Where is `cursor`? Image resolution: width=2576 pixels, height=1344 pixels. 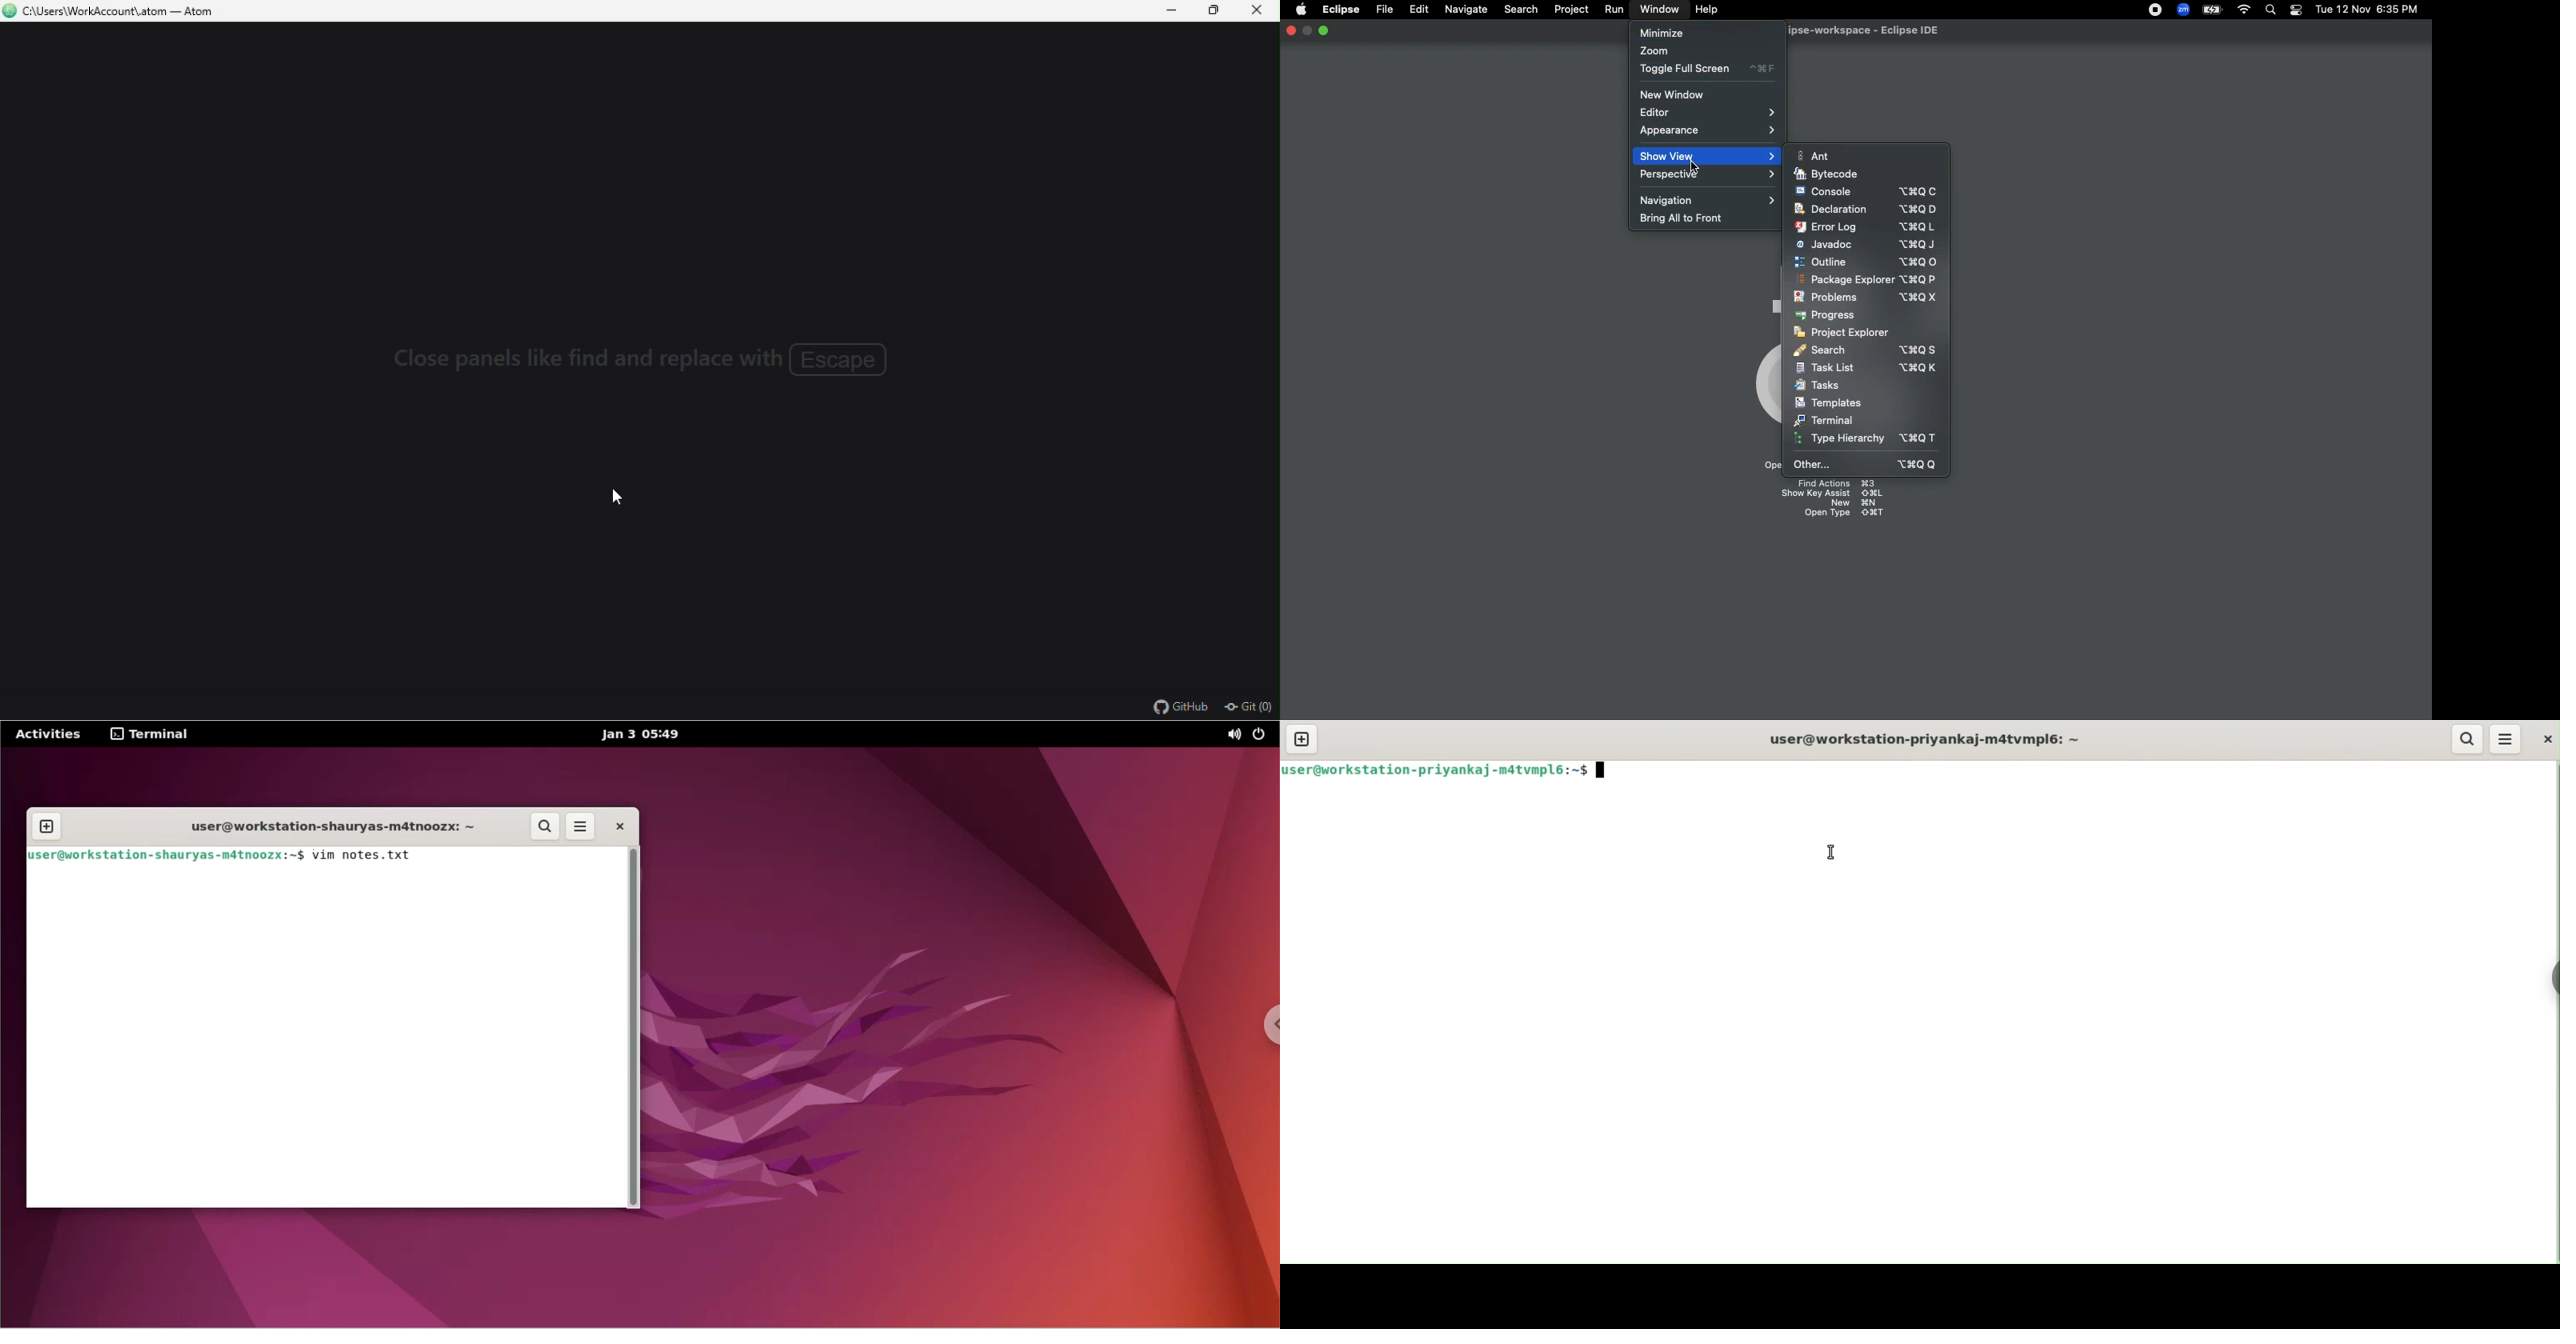 cursor is located at coordinates (619, 500).